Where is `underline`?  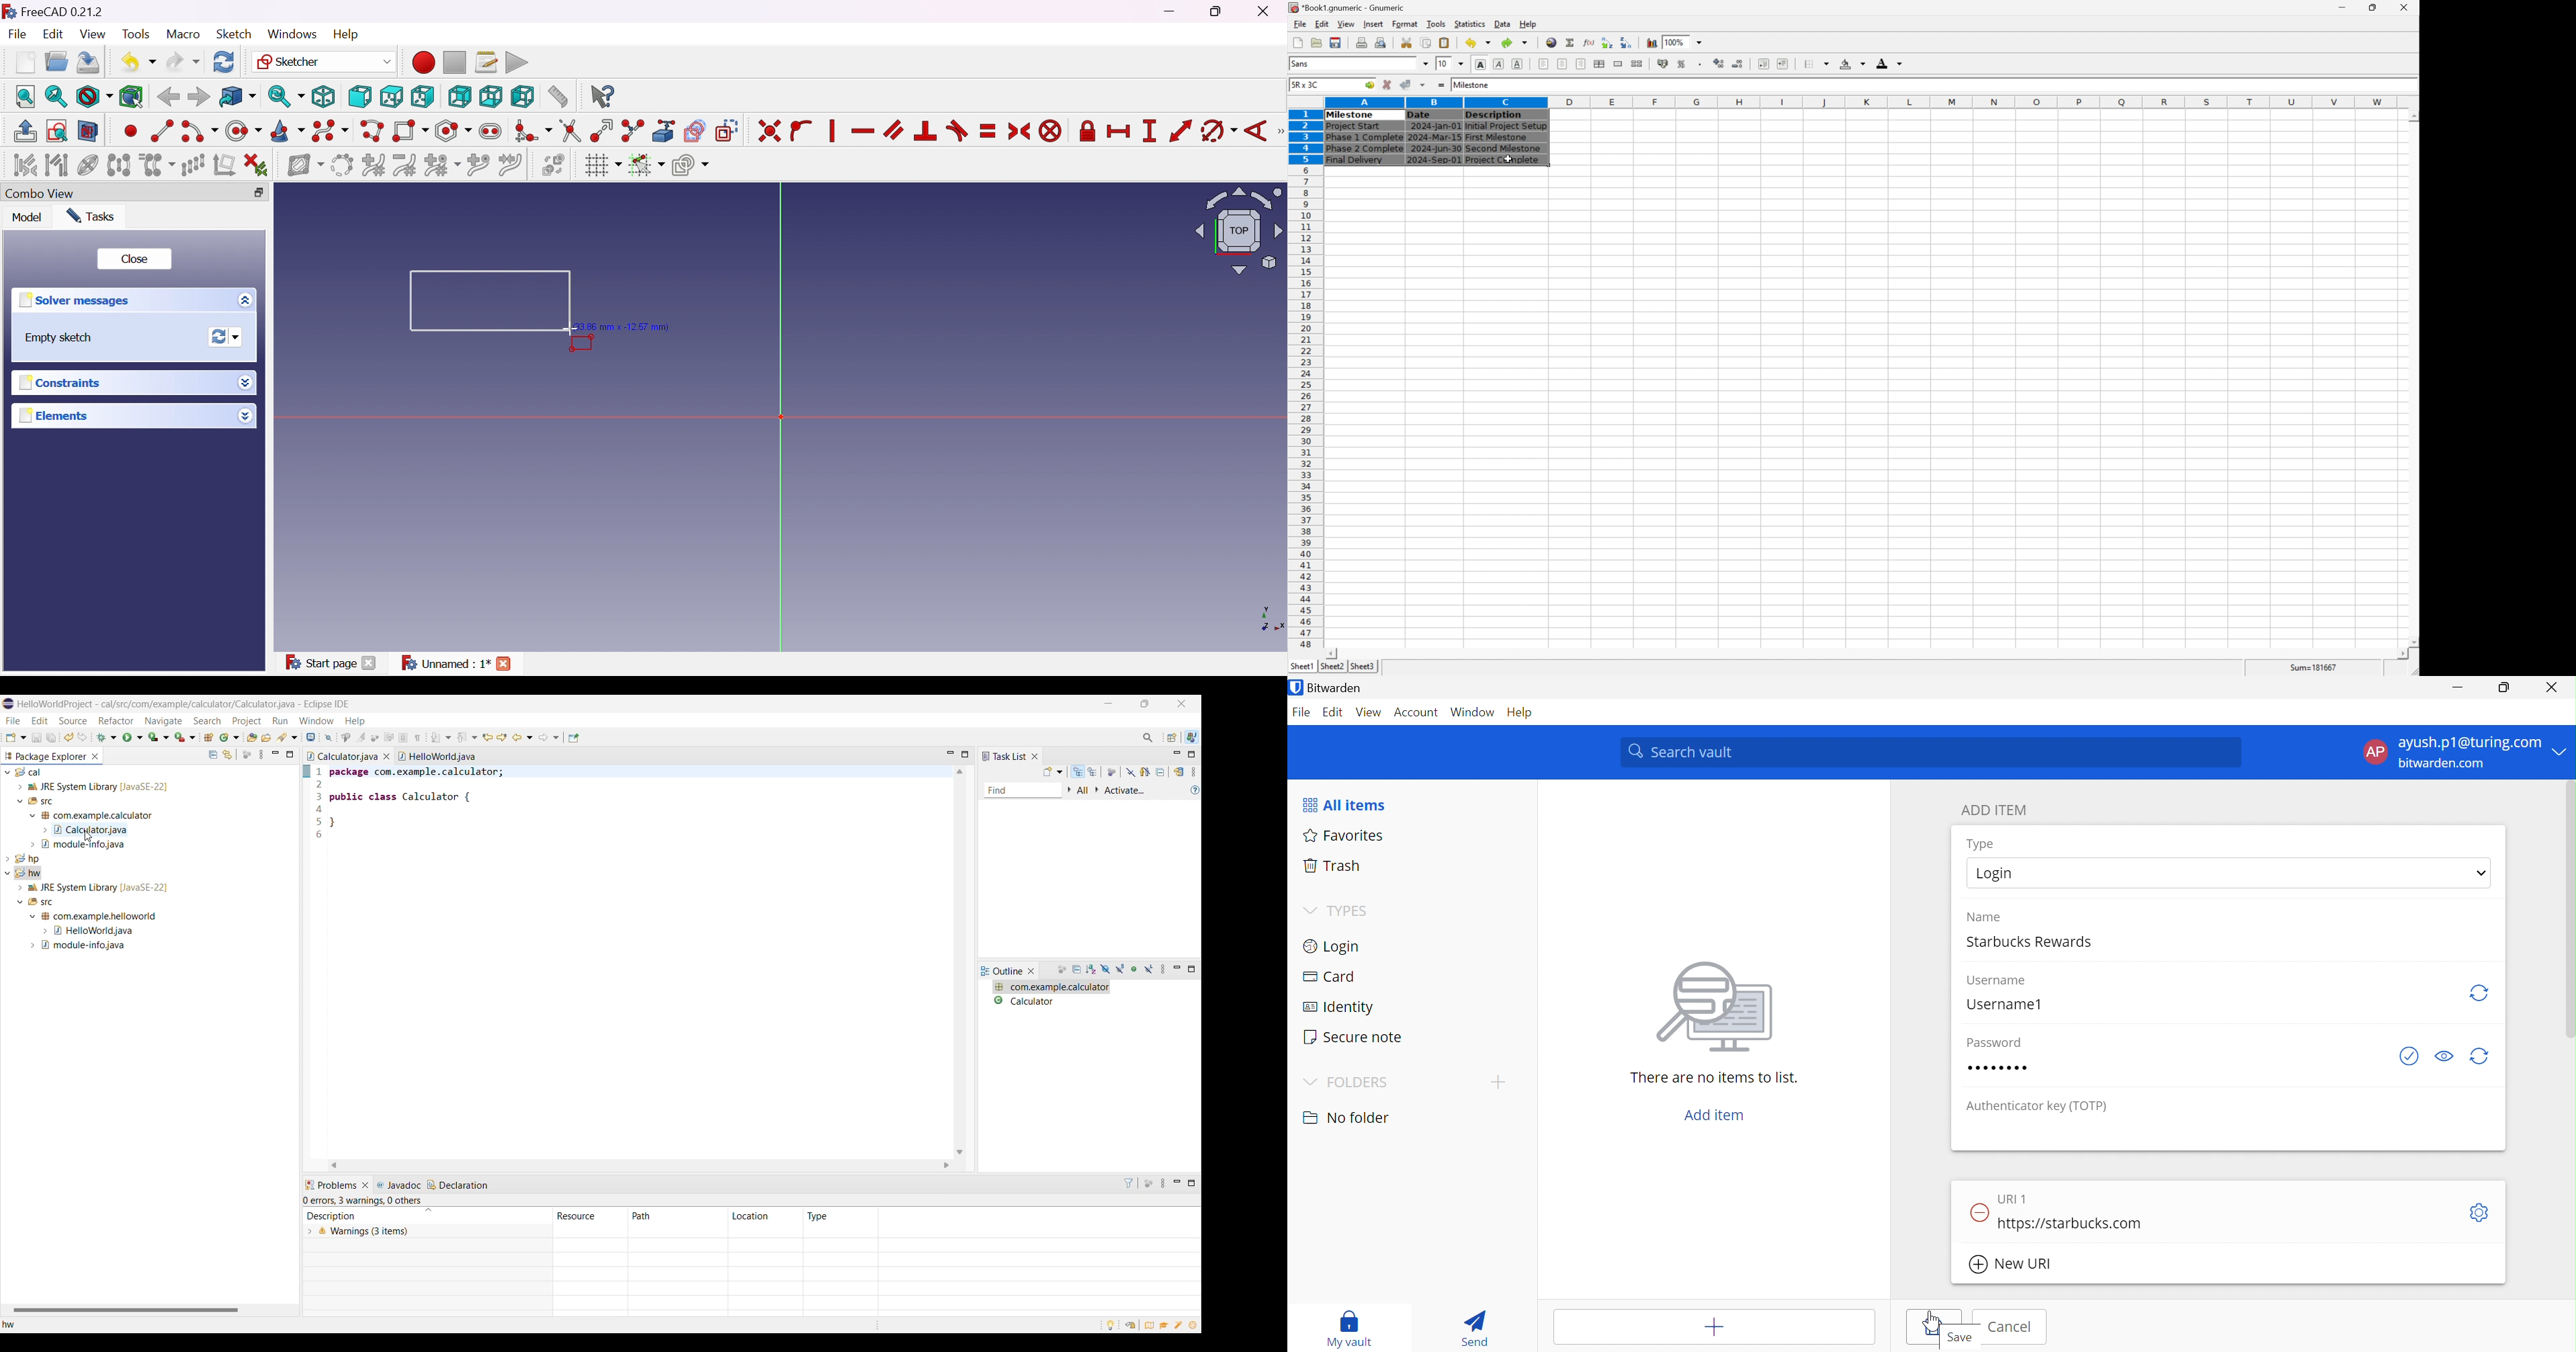
underline is located at coordinates (1517, 64).